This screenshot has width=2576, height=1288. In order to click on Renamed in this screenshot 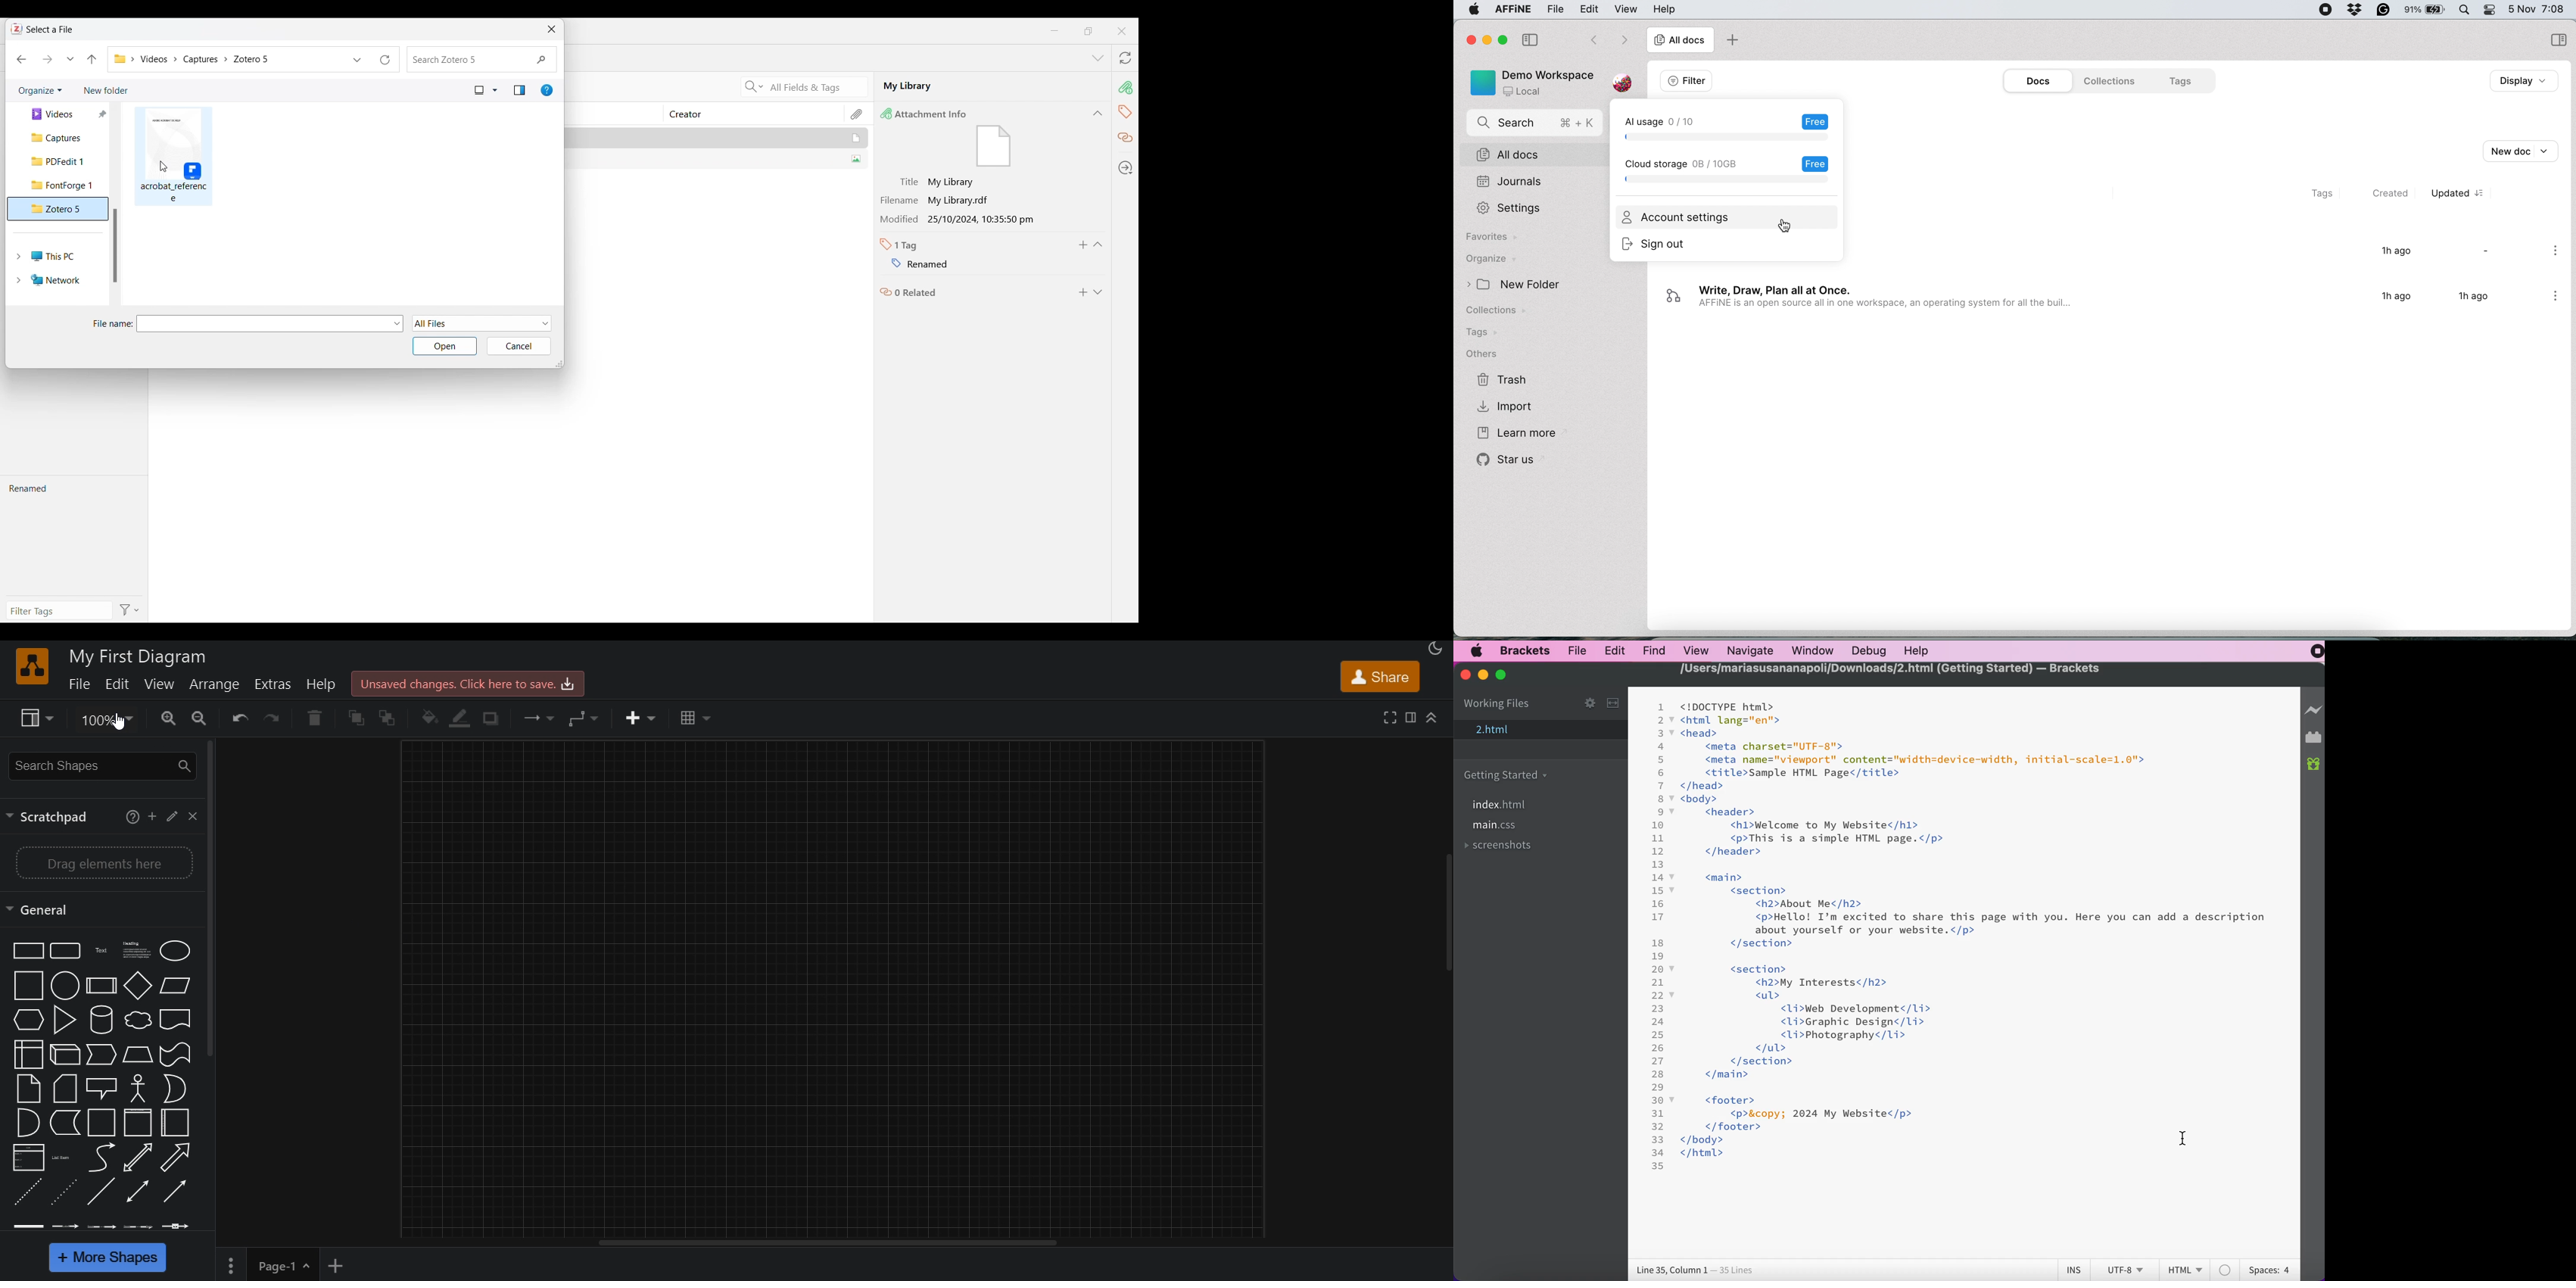, I will do `click(75, 538)`.